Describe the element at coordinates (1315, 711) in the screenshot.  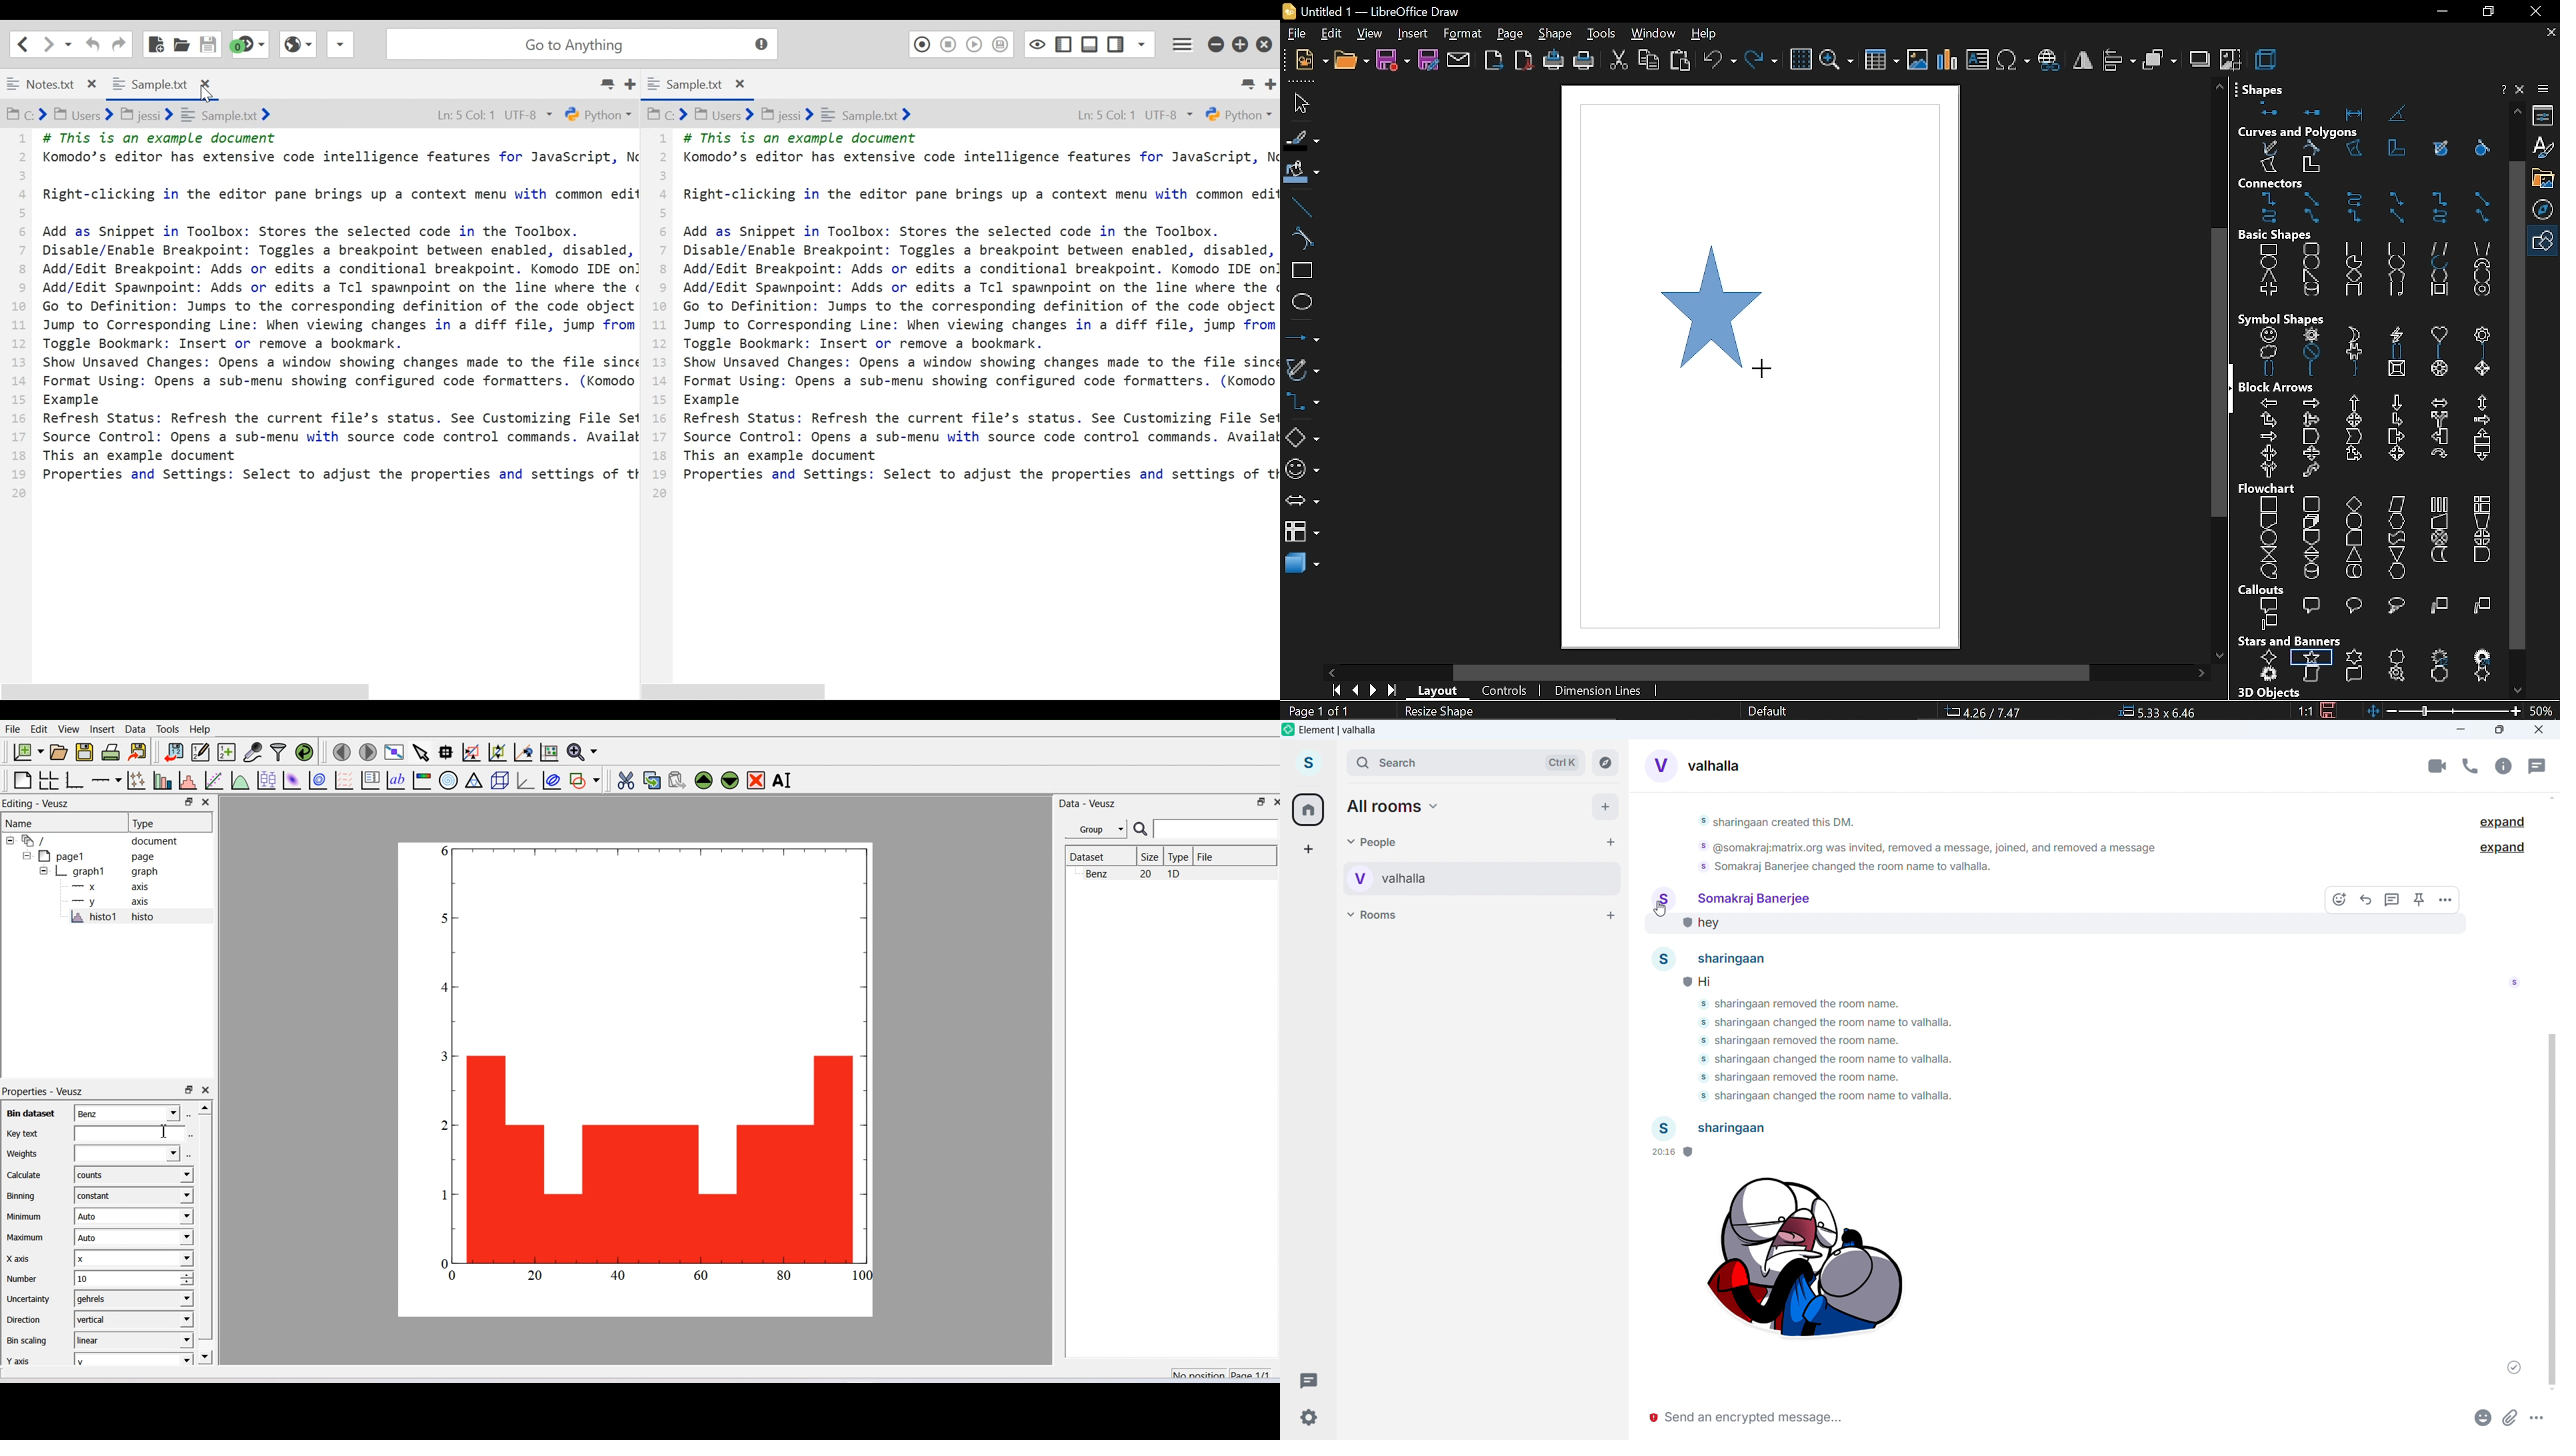
I see `current page` at that location.